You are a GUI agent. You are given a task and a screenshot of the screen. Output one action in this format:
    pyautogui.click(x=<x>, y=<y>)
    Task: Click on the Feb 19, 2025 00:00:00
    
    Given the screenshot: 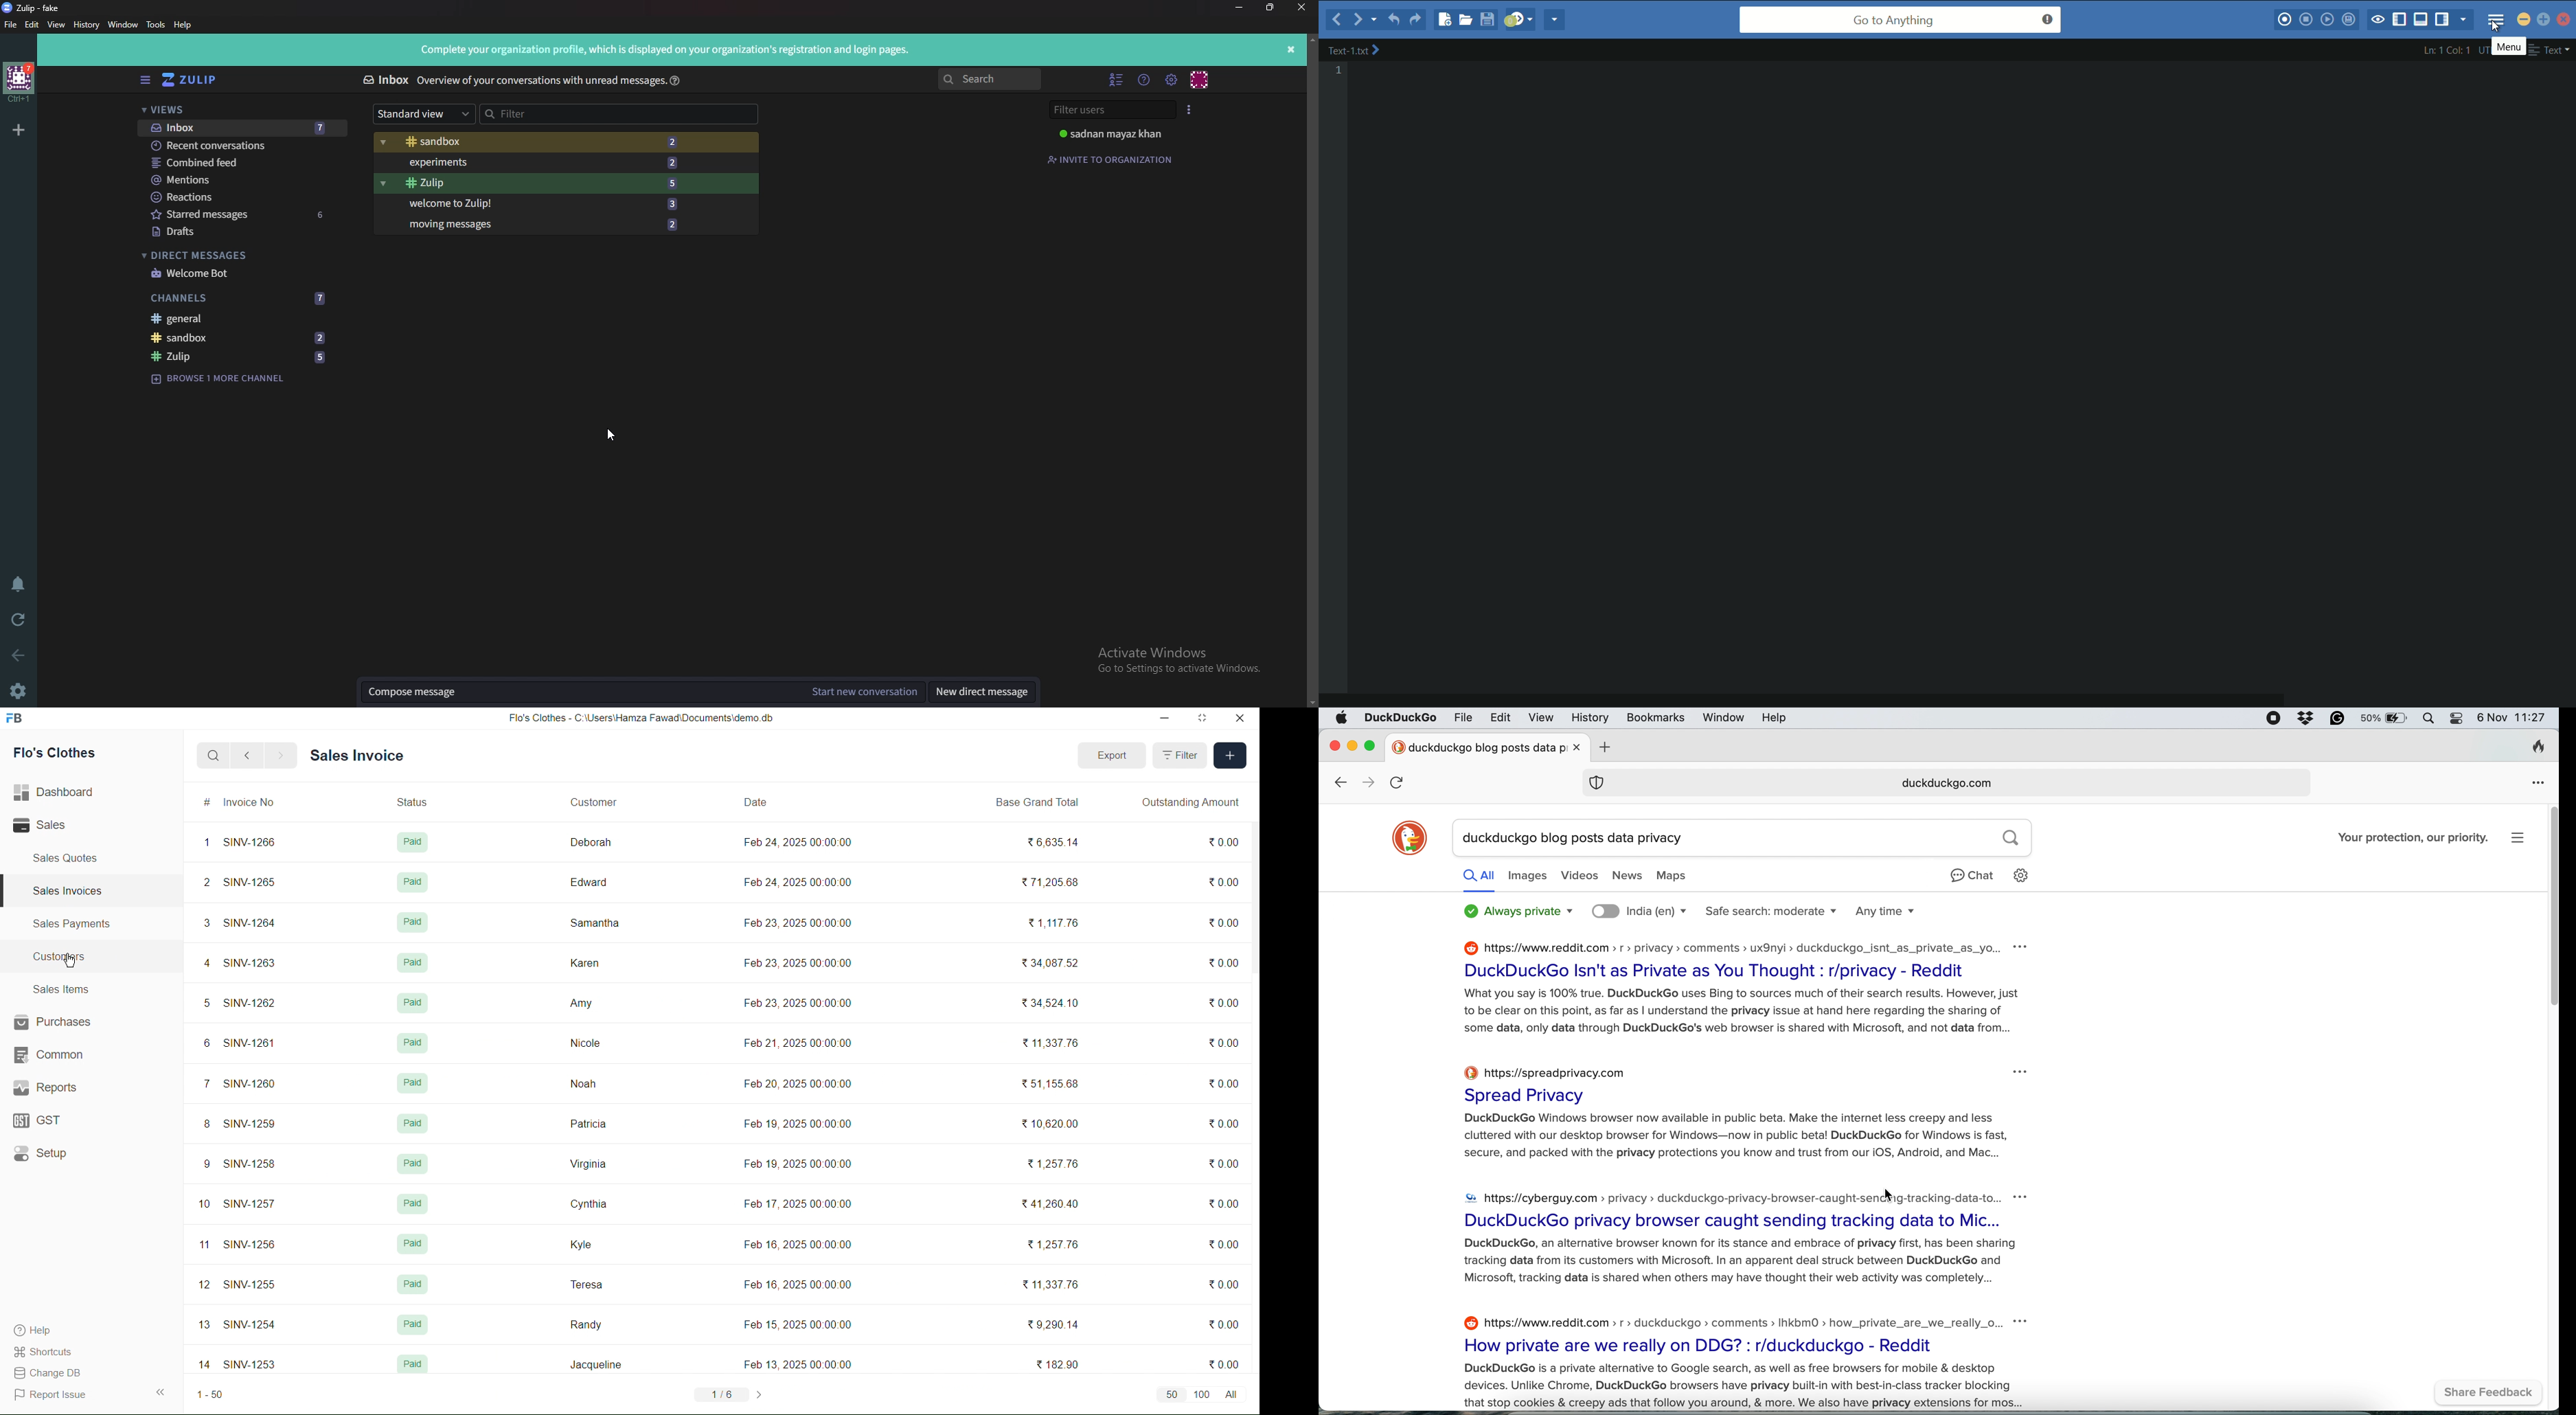 What is the action you would take?
    pyautogui.click(x=796, y=1164)
    